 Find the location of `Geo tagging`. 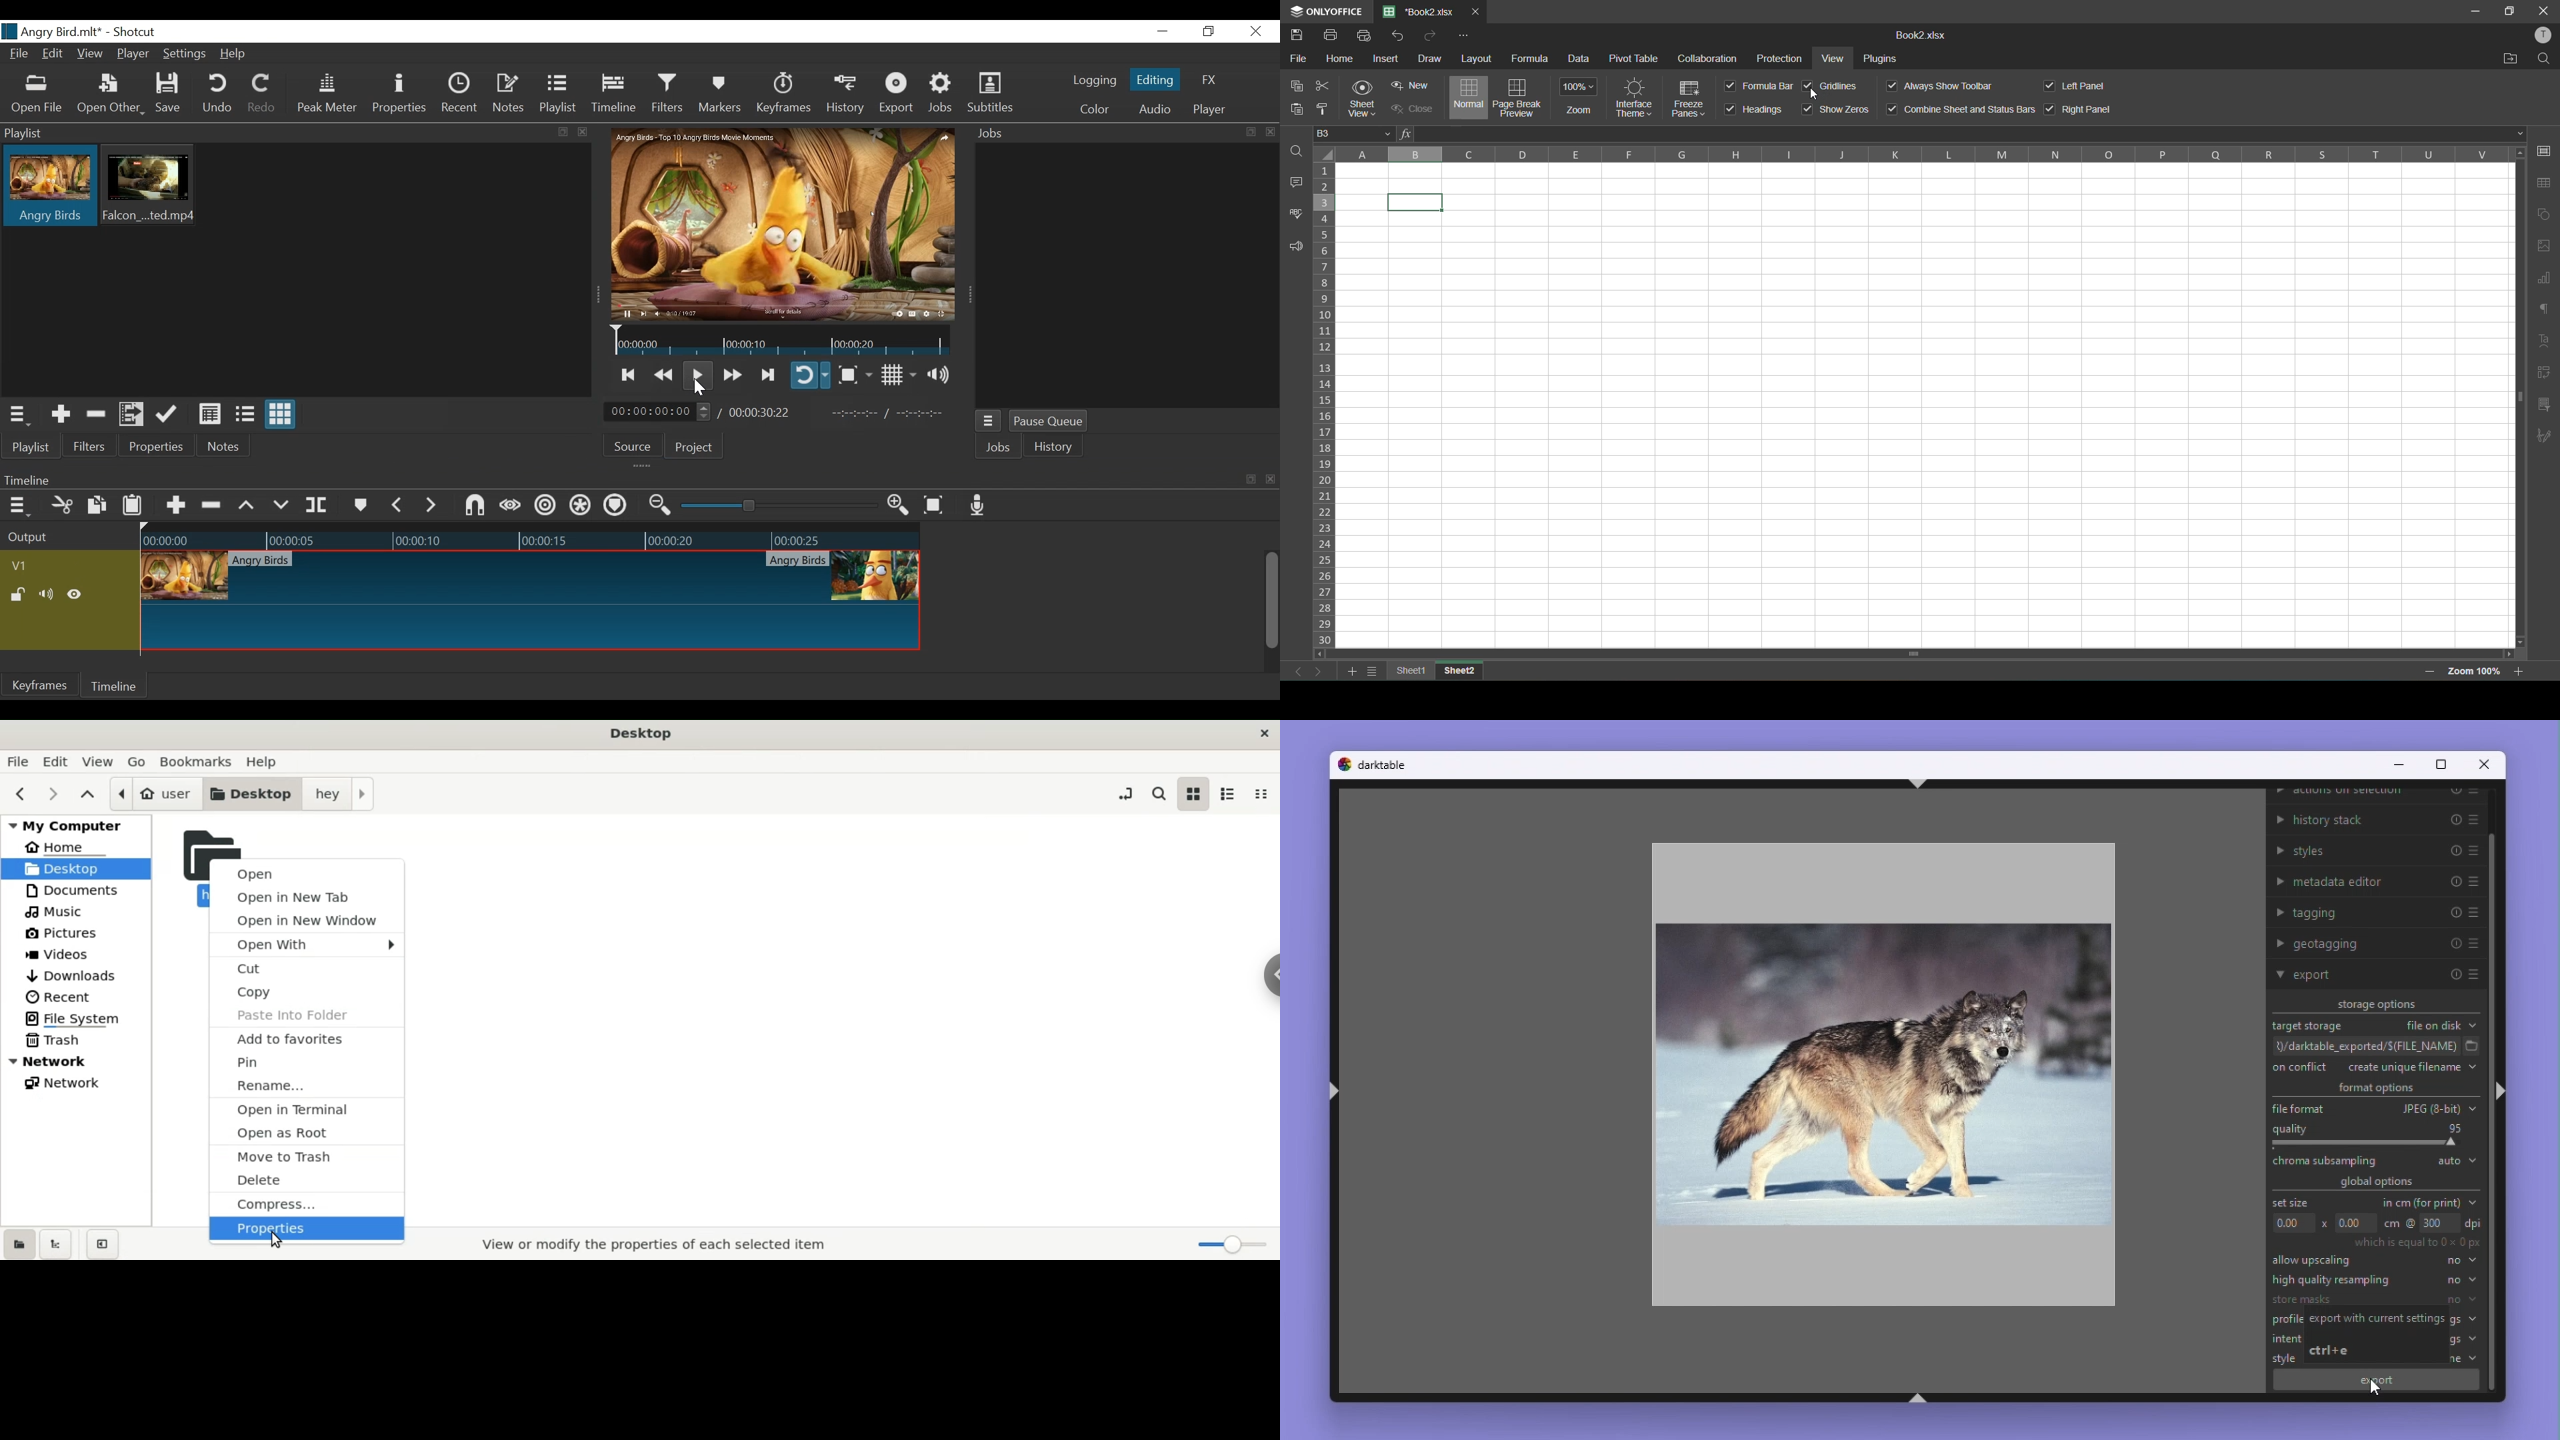

Geo tagging is located at coordinates (2375, 943).